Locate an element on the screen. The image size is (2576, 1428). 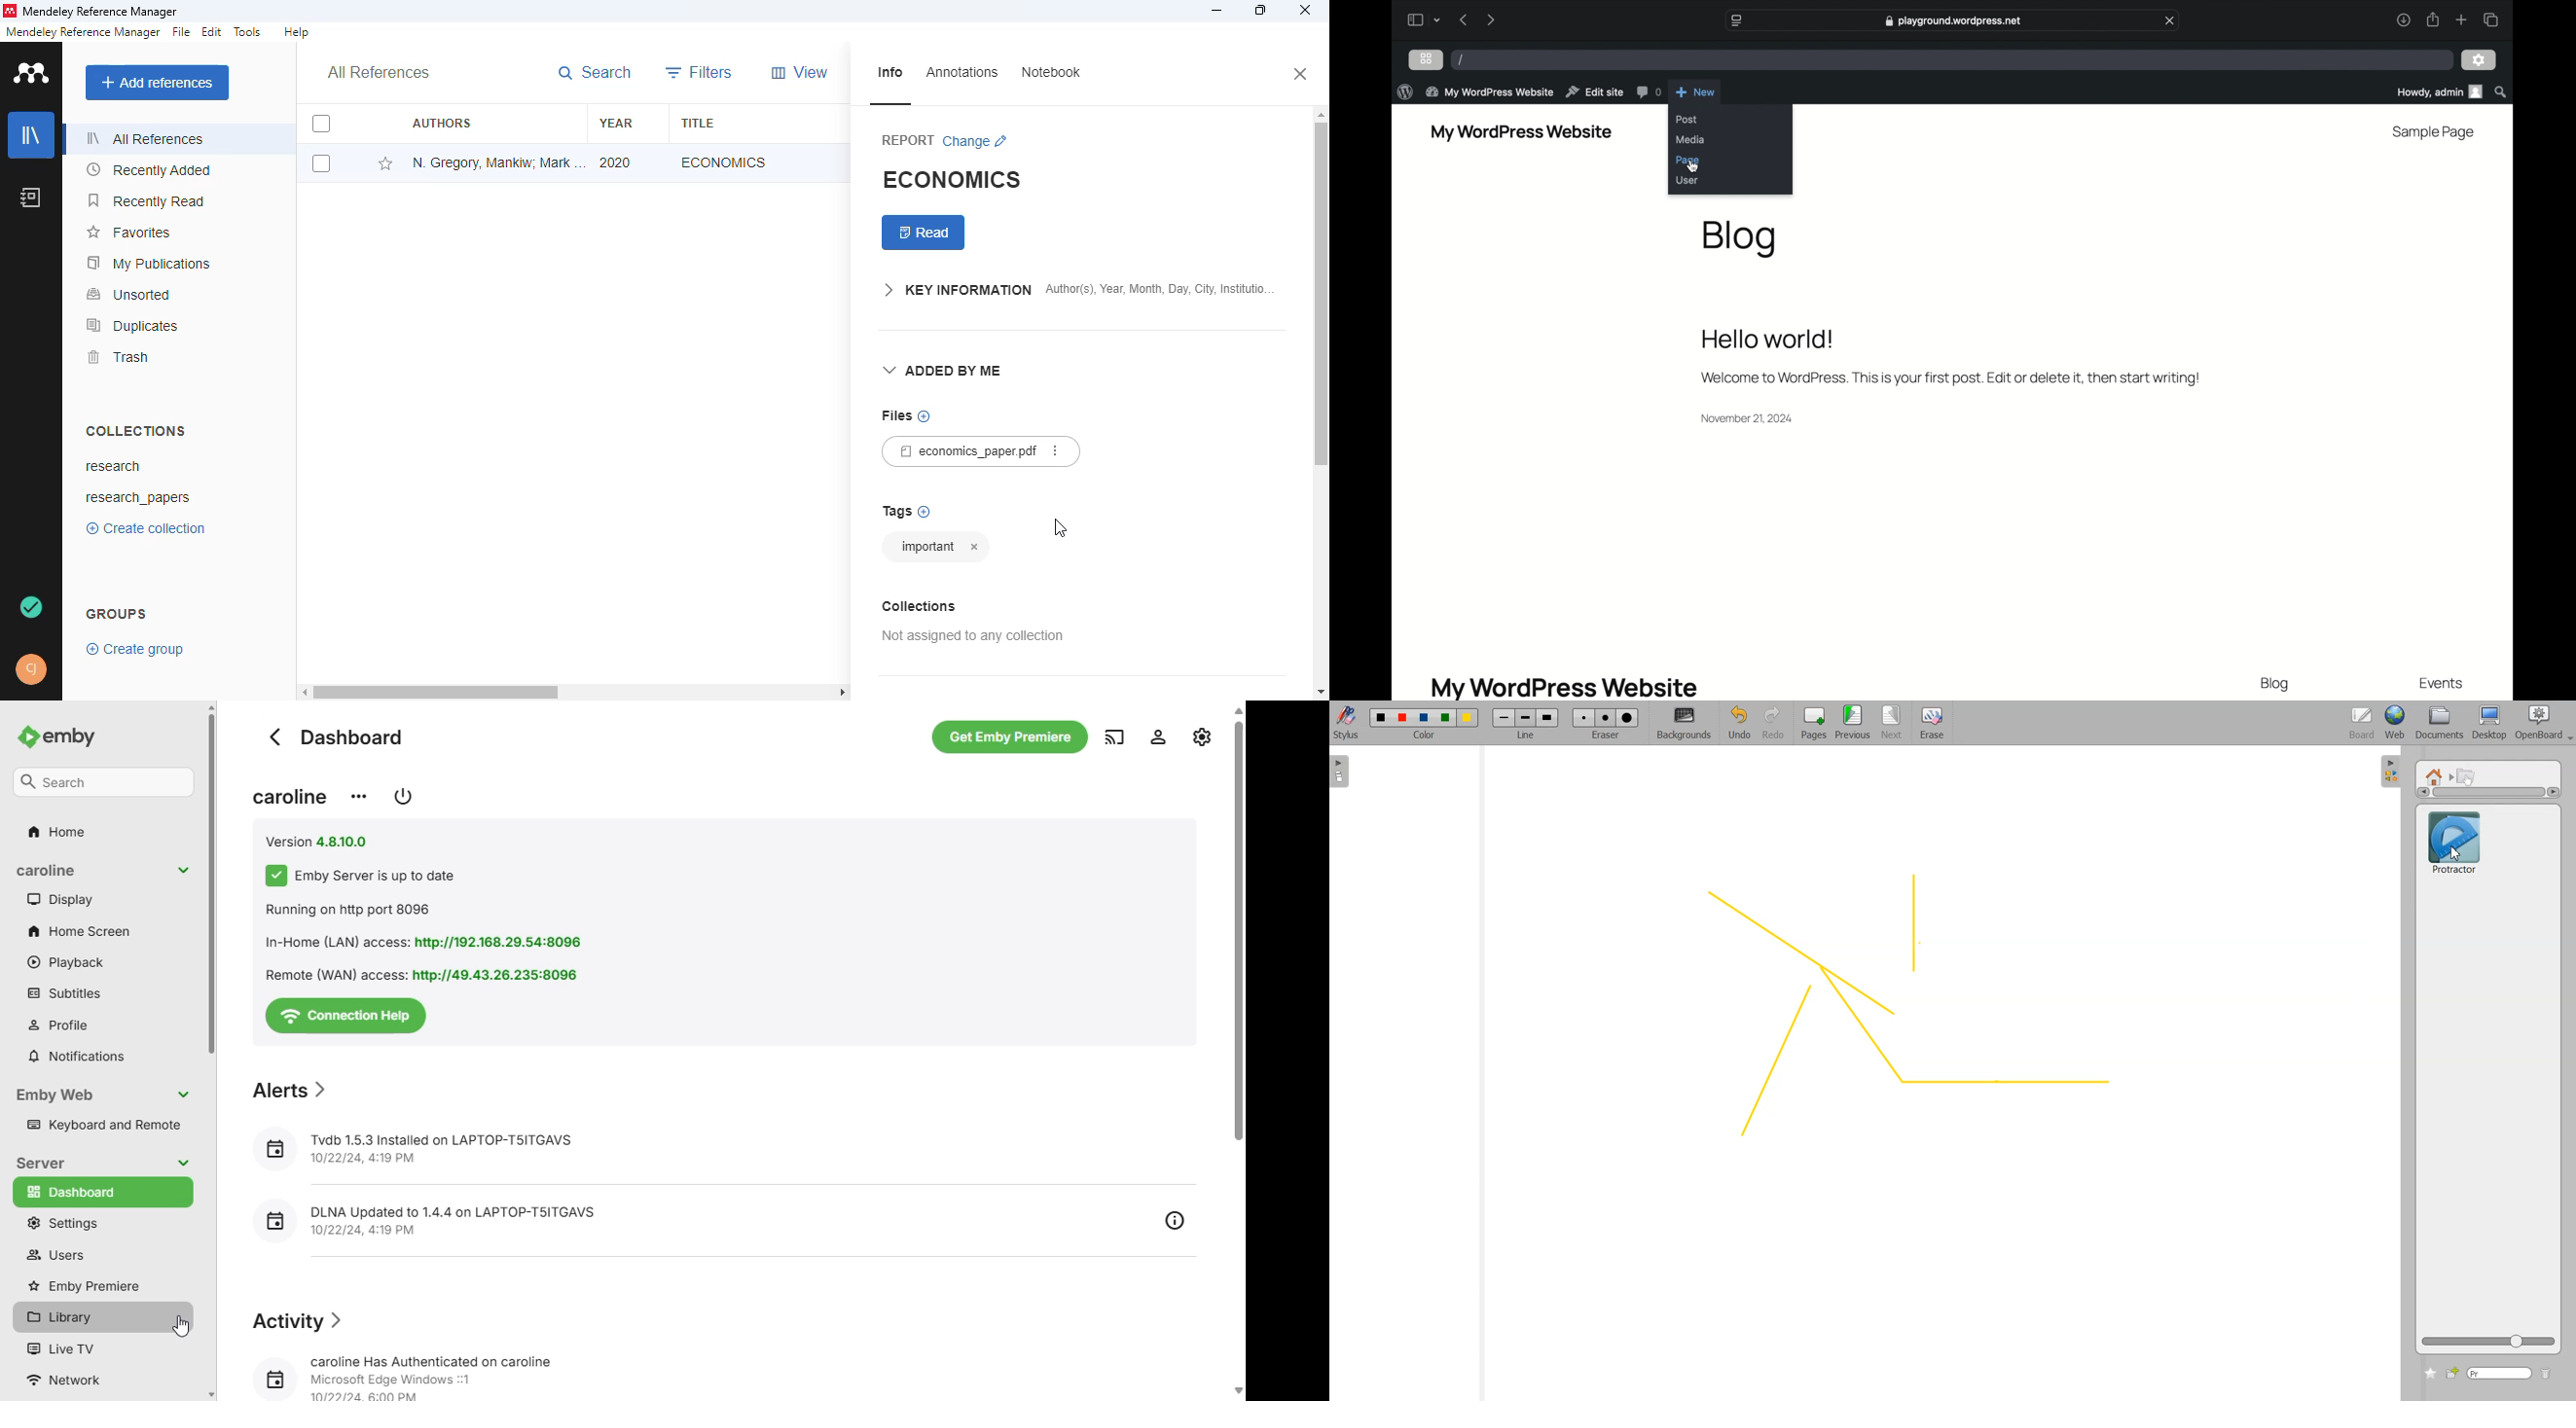
Background is located at coordinates (1684, 724).